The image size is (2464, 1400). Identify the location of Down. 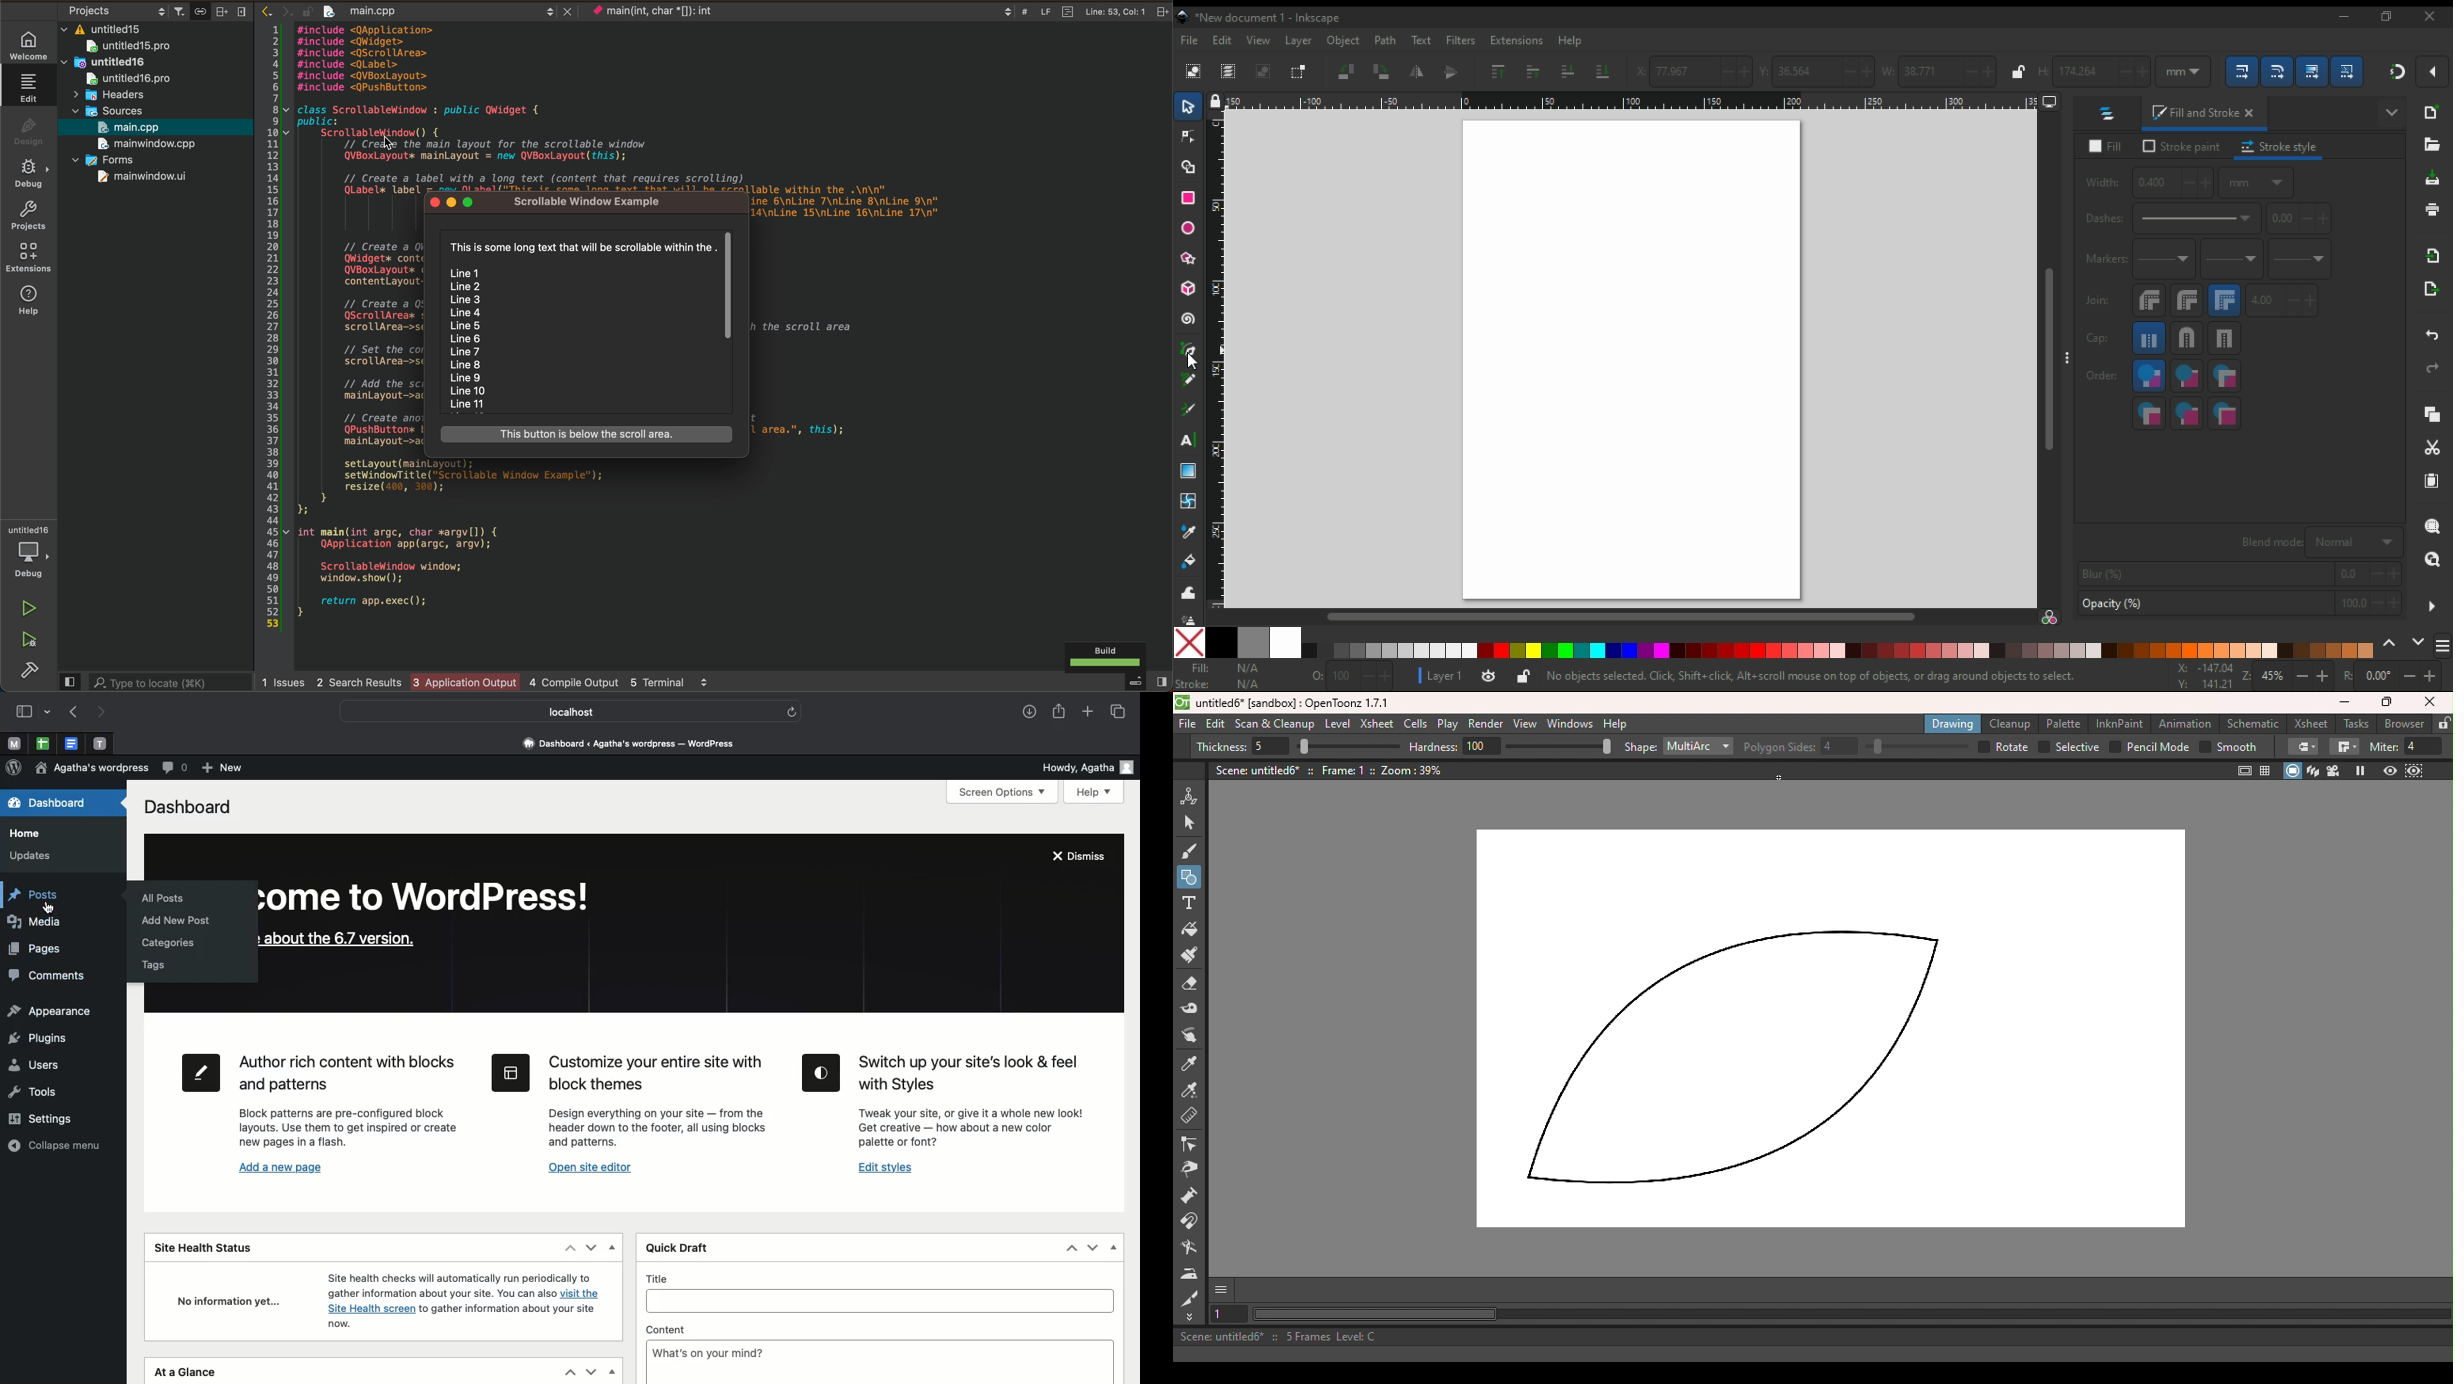
(591, 1371).